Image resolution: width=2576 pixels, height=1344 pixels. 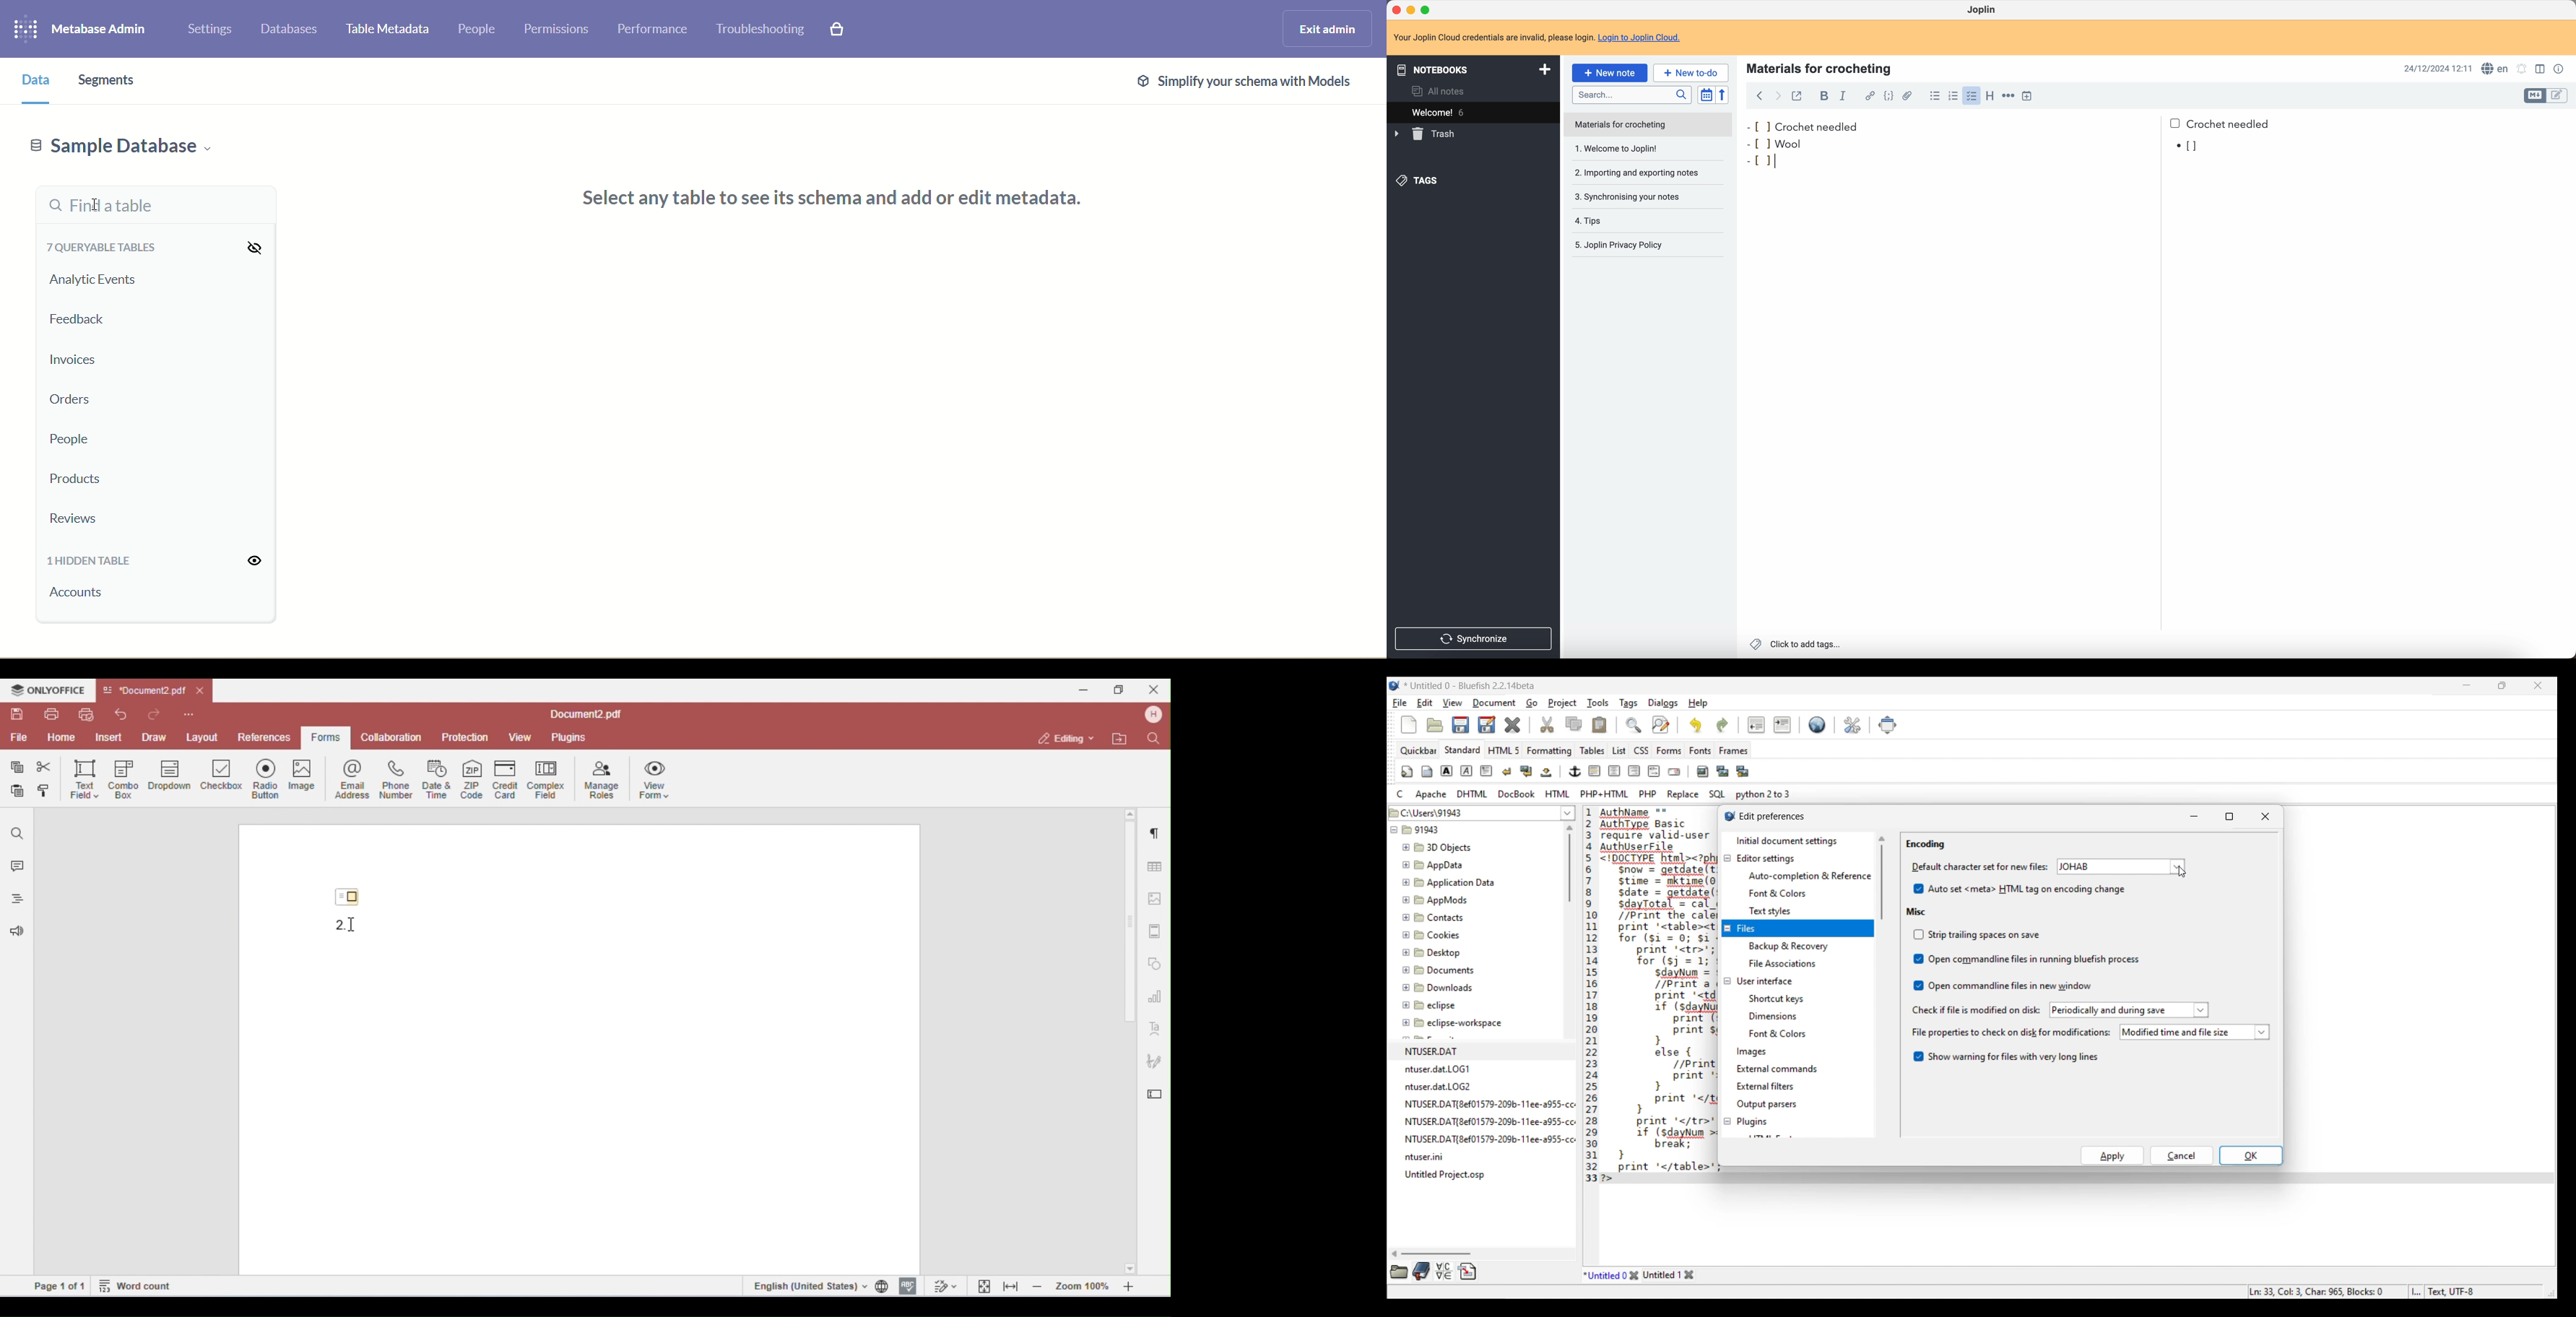 I want to click on Images, so click(x=1752, y=1052).